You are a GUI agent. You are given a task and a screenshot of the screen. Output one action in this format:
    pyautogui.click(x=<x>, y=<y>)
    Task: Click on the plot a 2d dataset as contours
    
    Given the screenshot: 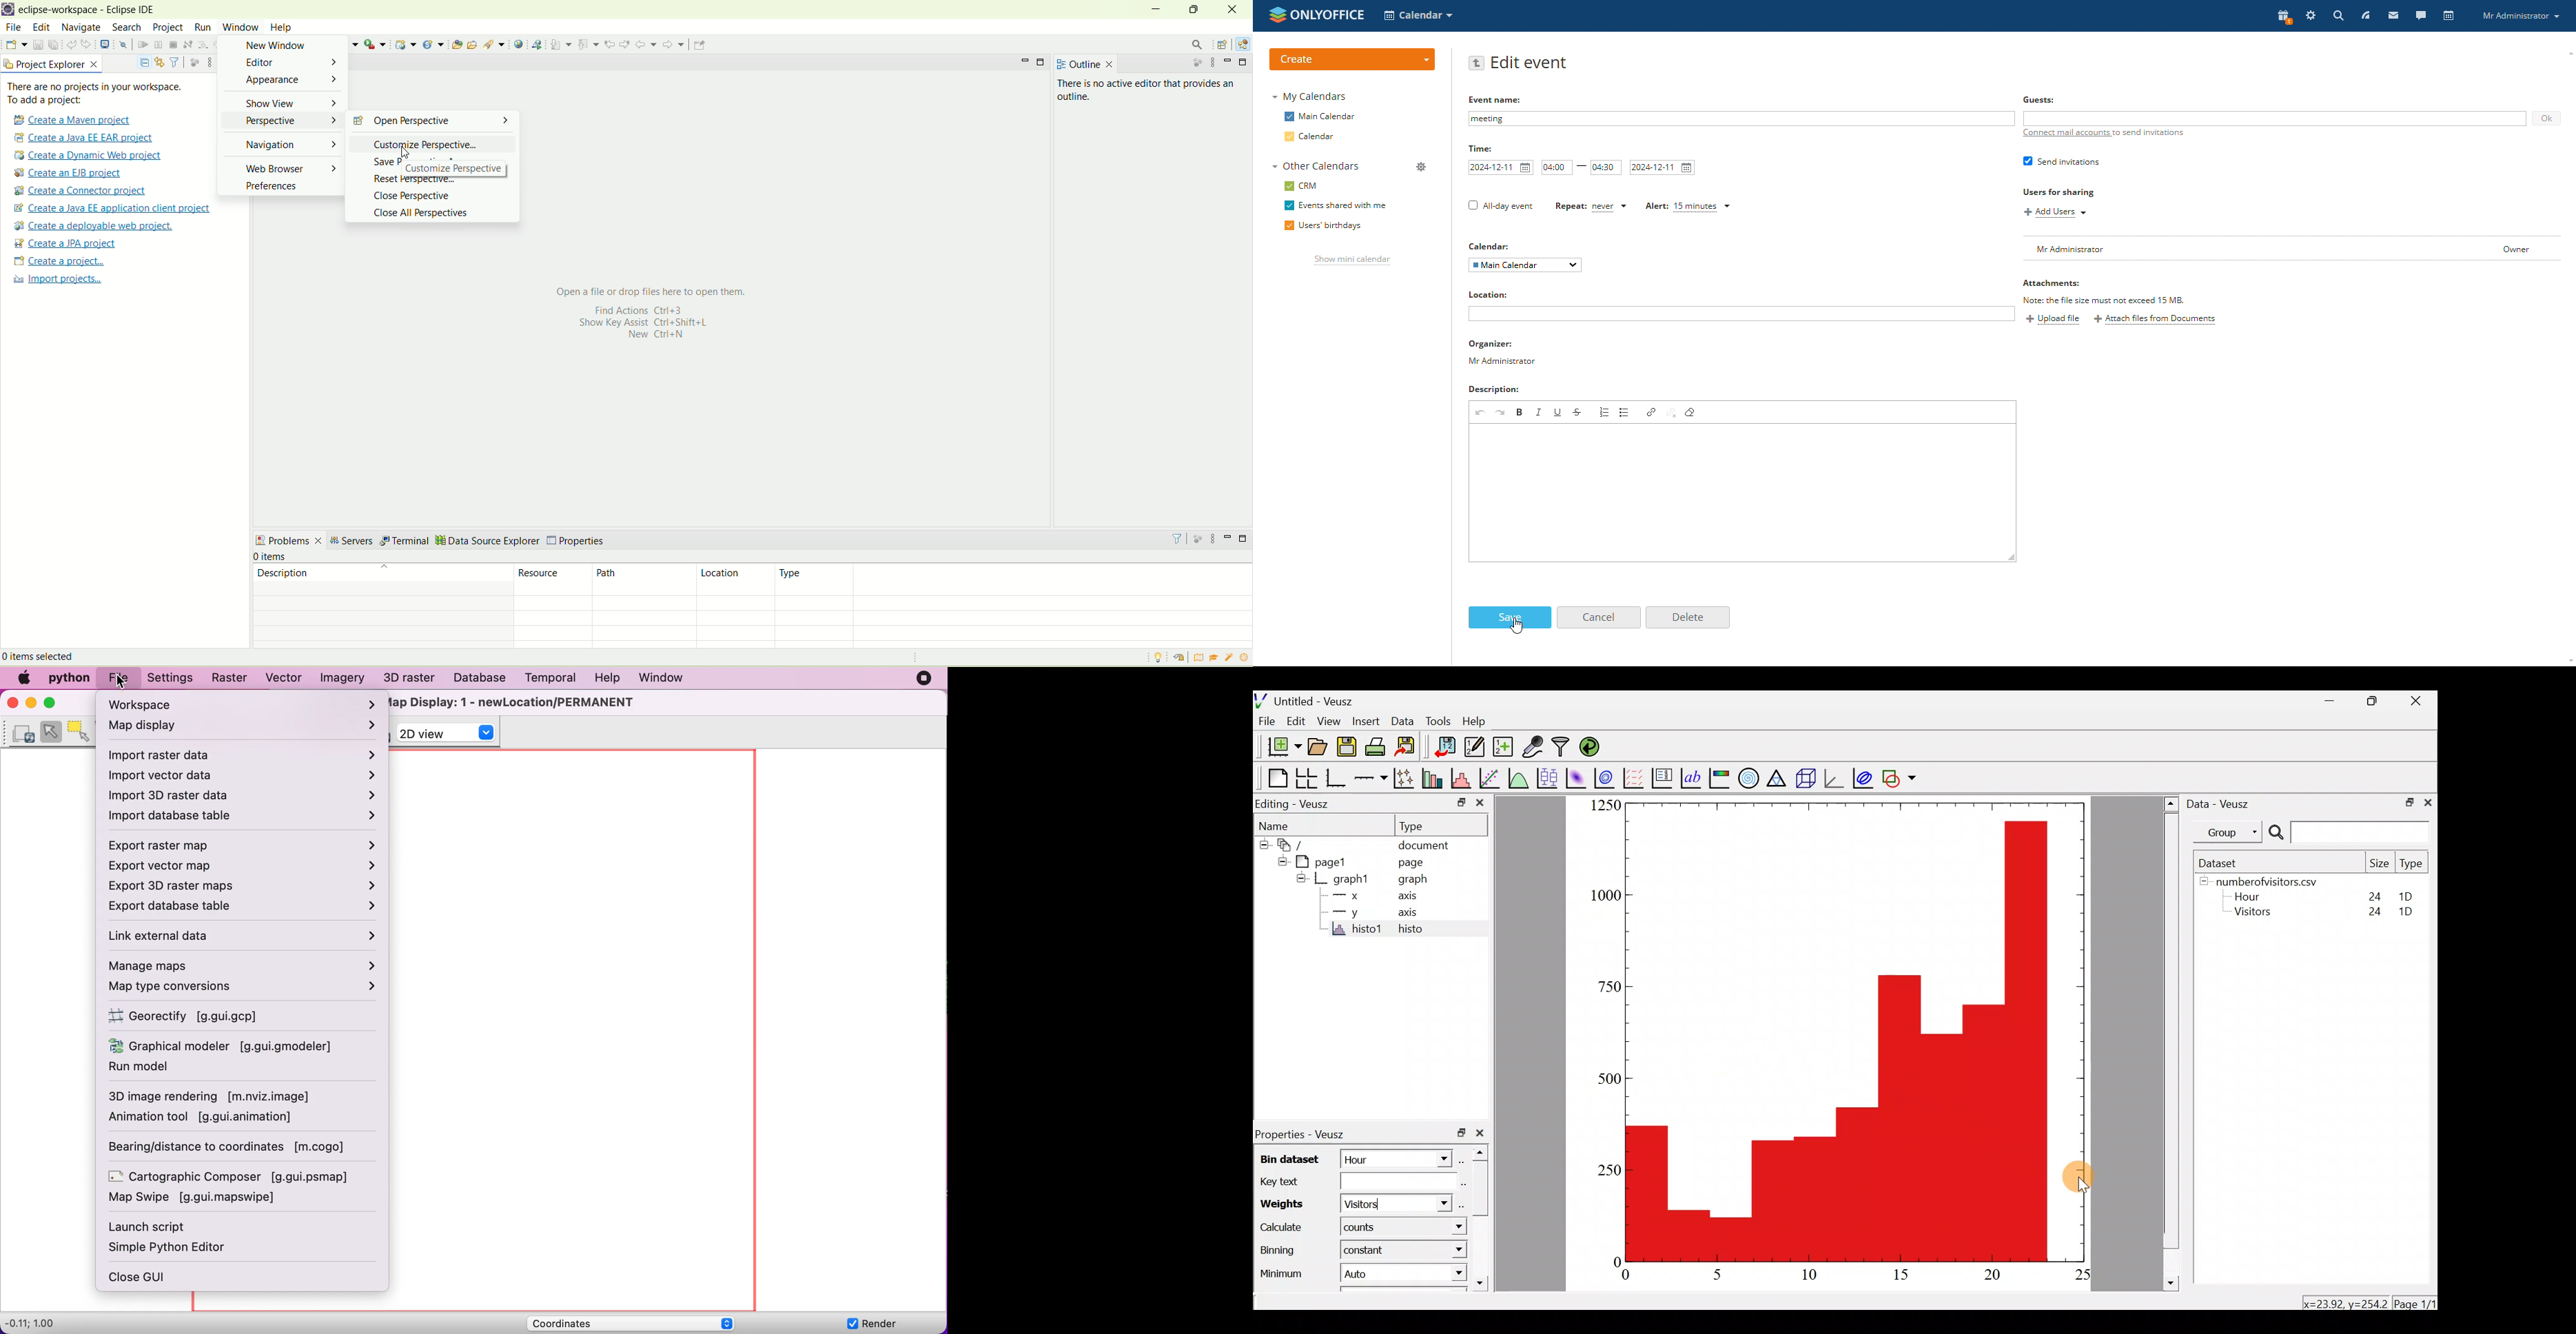 What is the action you would take?
    pyautogui.click(x=1604, y=778)
    